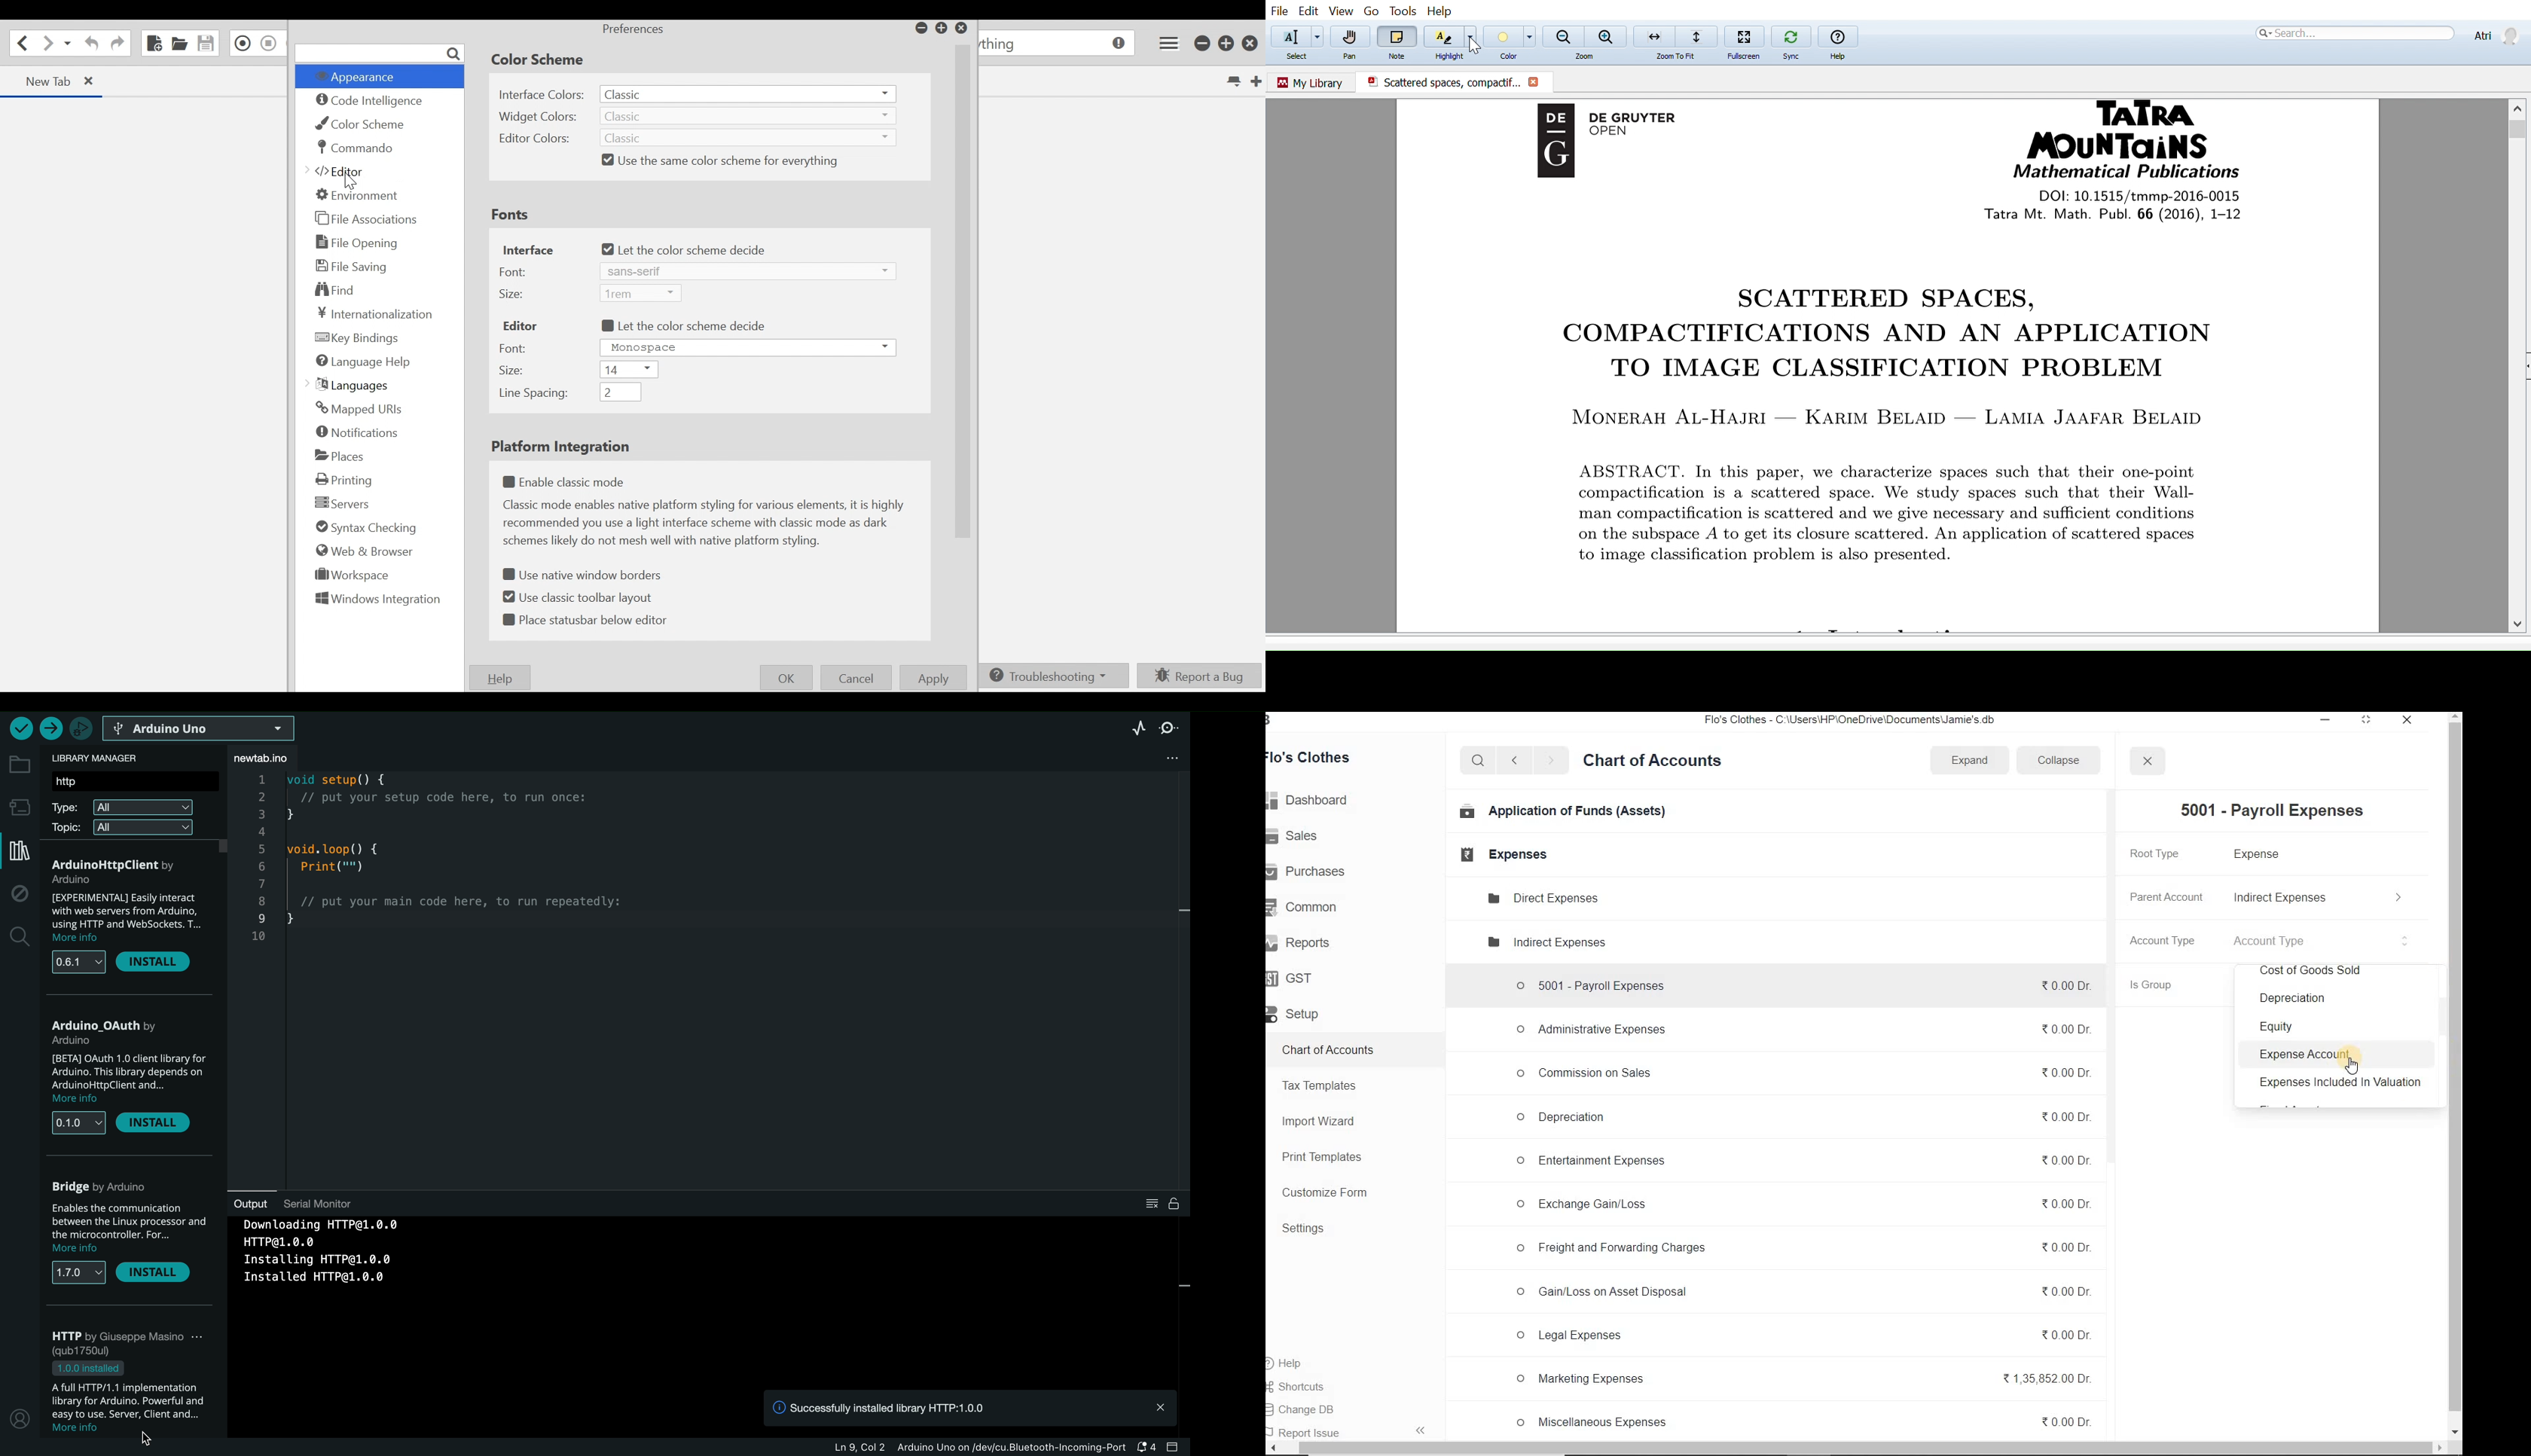 The height and width of the screenshot is (1456, 2548). Describe the element at coordinates (1136, 727) in the screenshot. I see `serial plotter` at that location.